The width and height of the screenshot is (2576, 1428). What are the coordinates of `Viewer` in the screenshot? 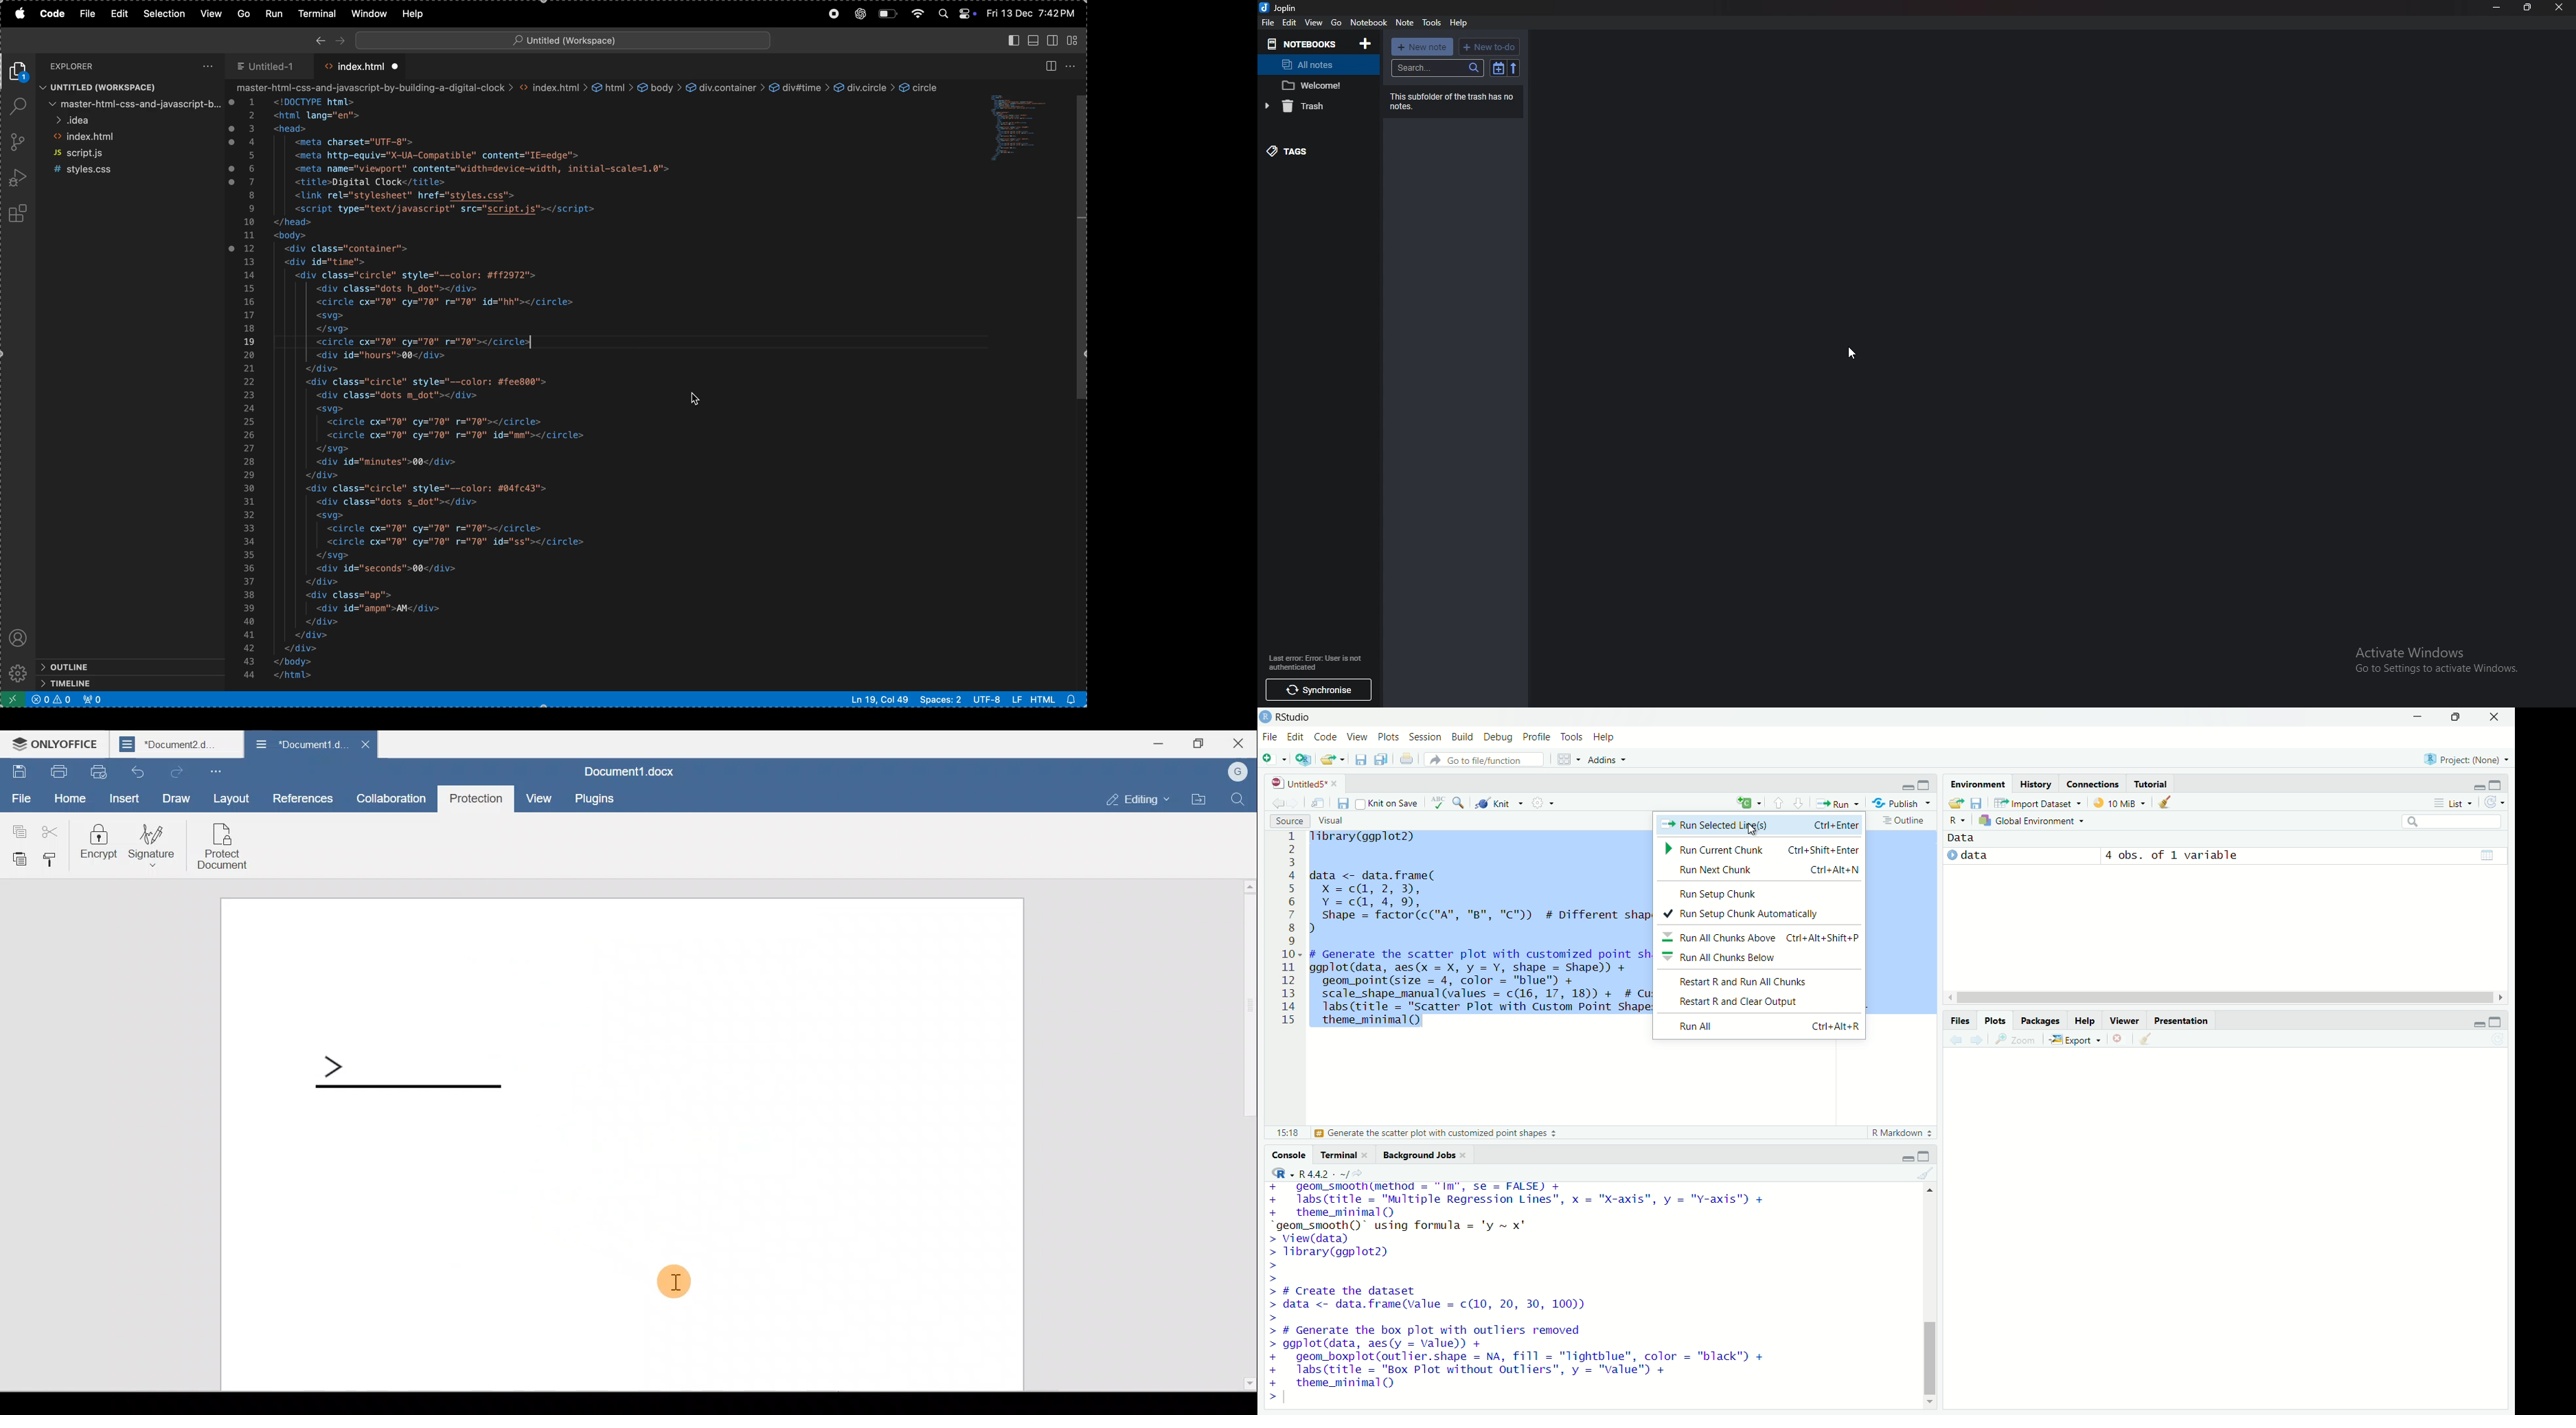 It's located at (2125, 1020).